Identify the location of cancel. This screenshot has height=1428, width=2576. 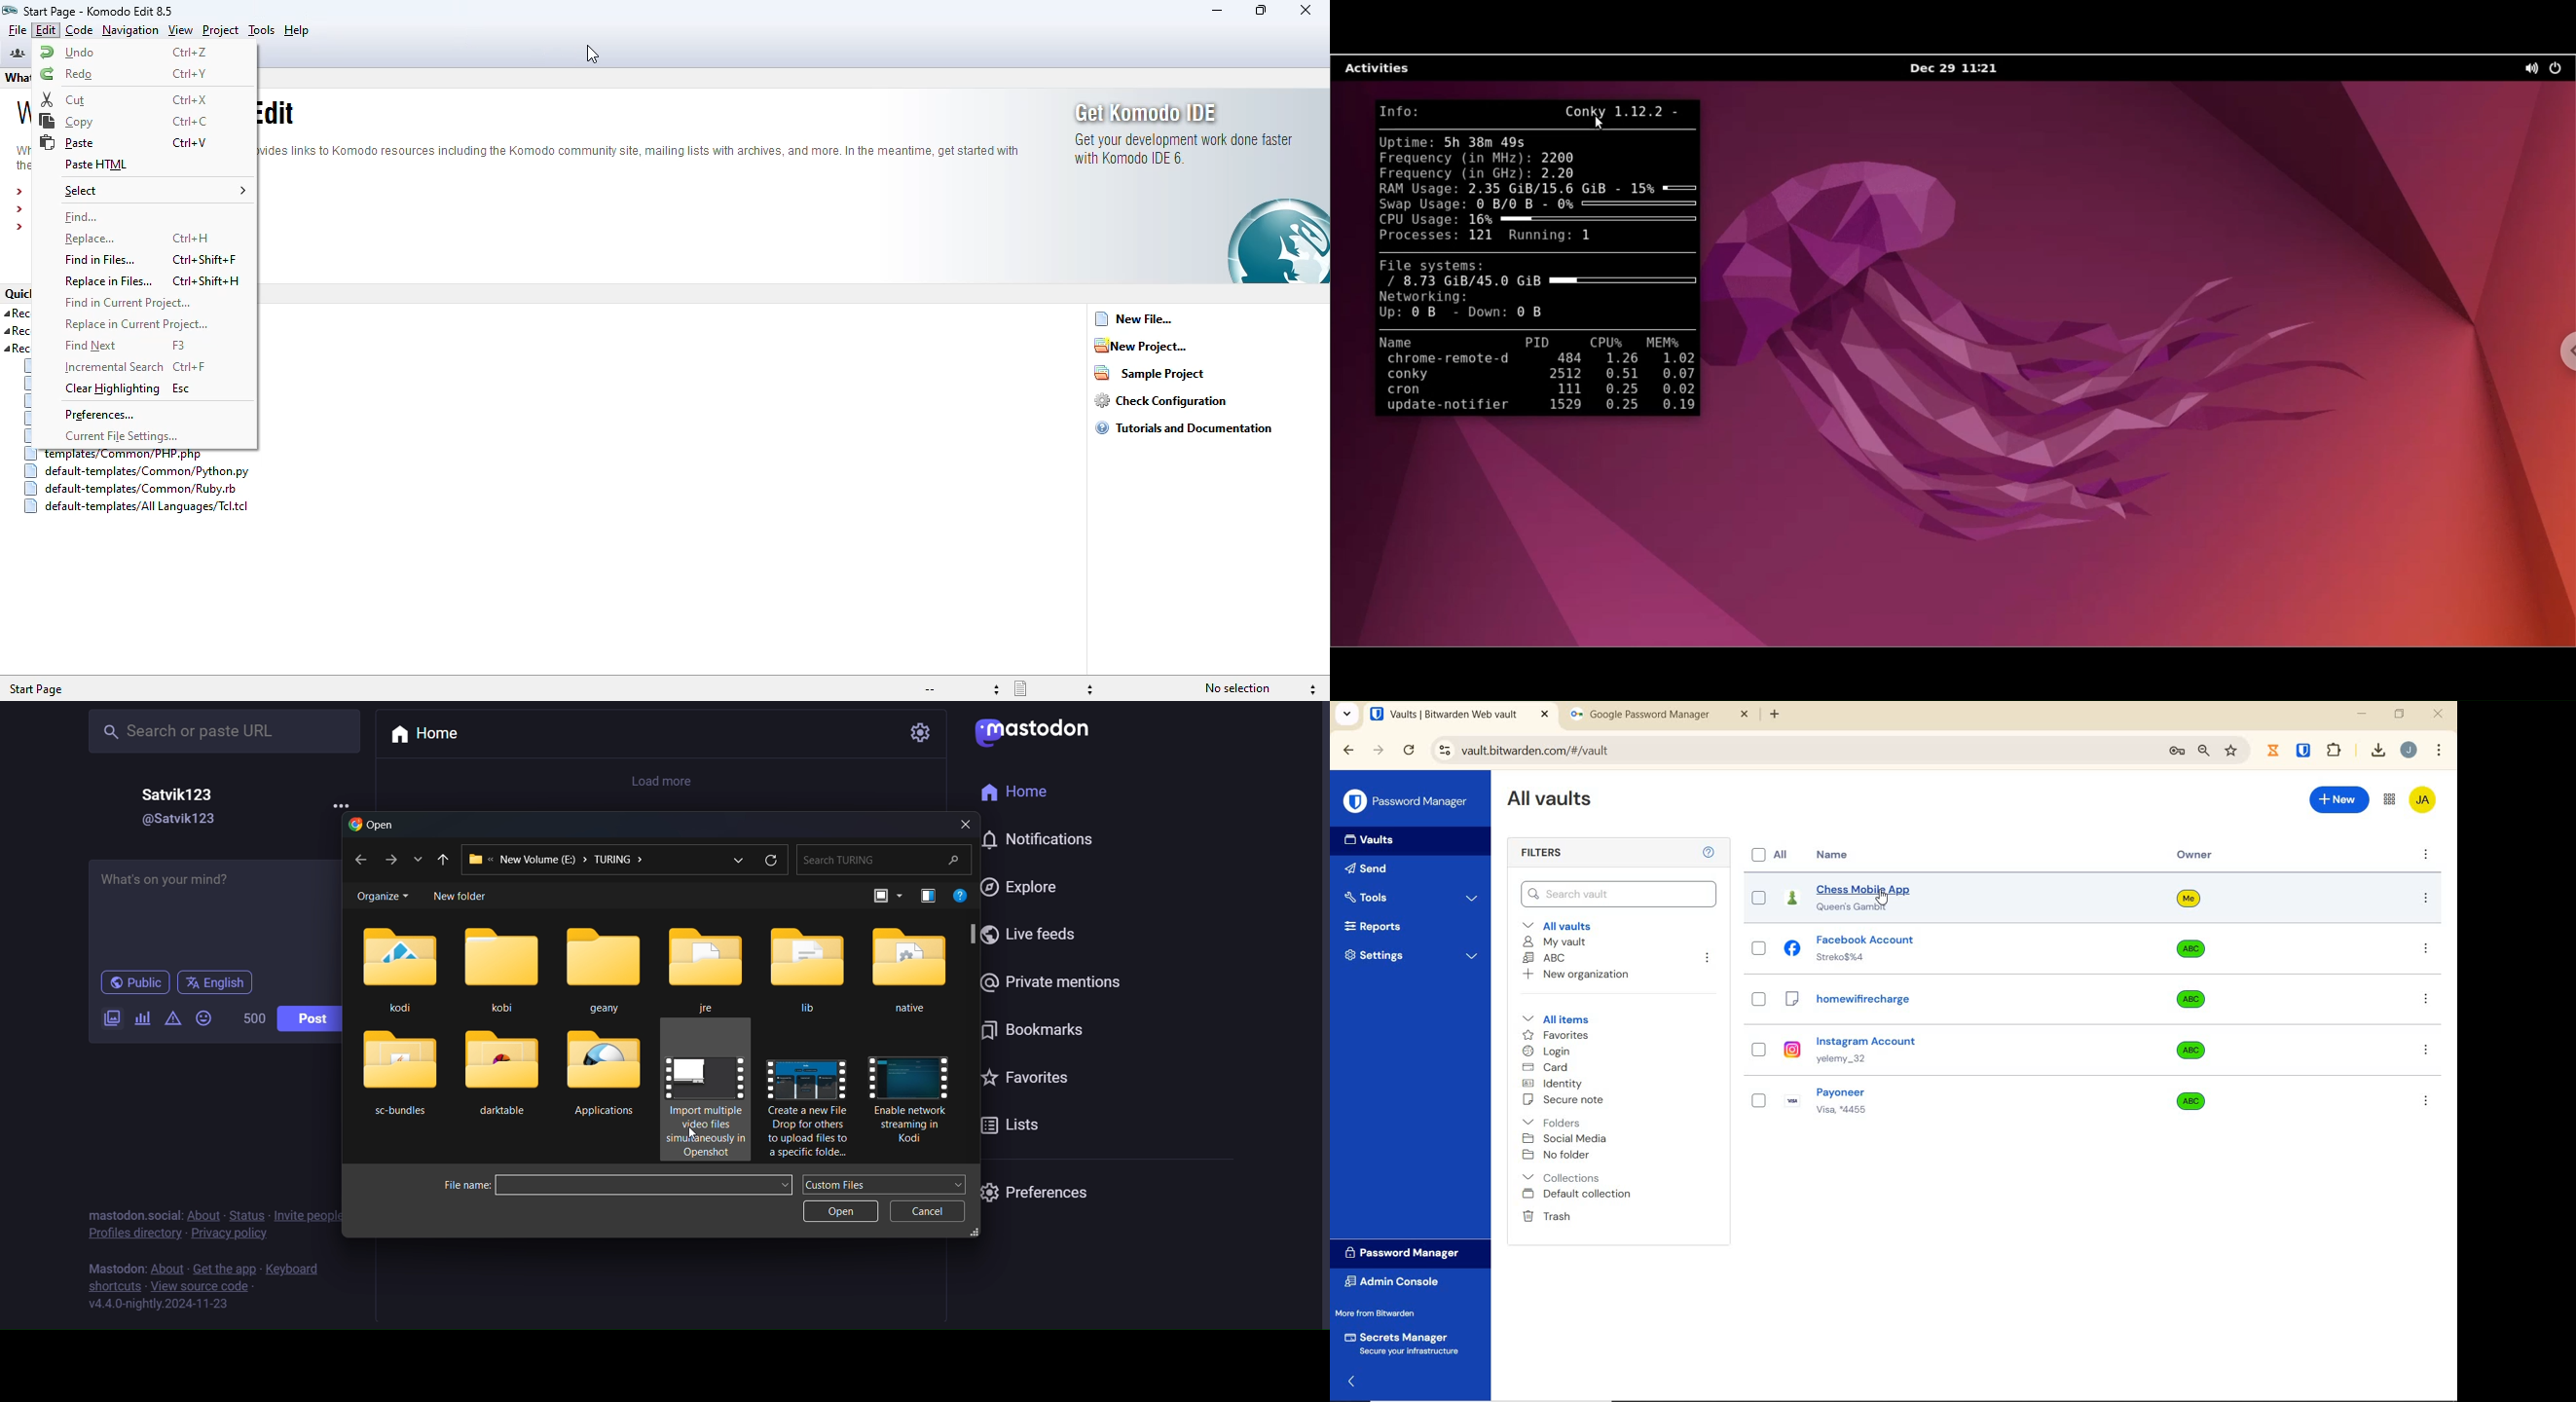
(928, 1211).